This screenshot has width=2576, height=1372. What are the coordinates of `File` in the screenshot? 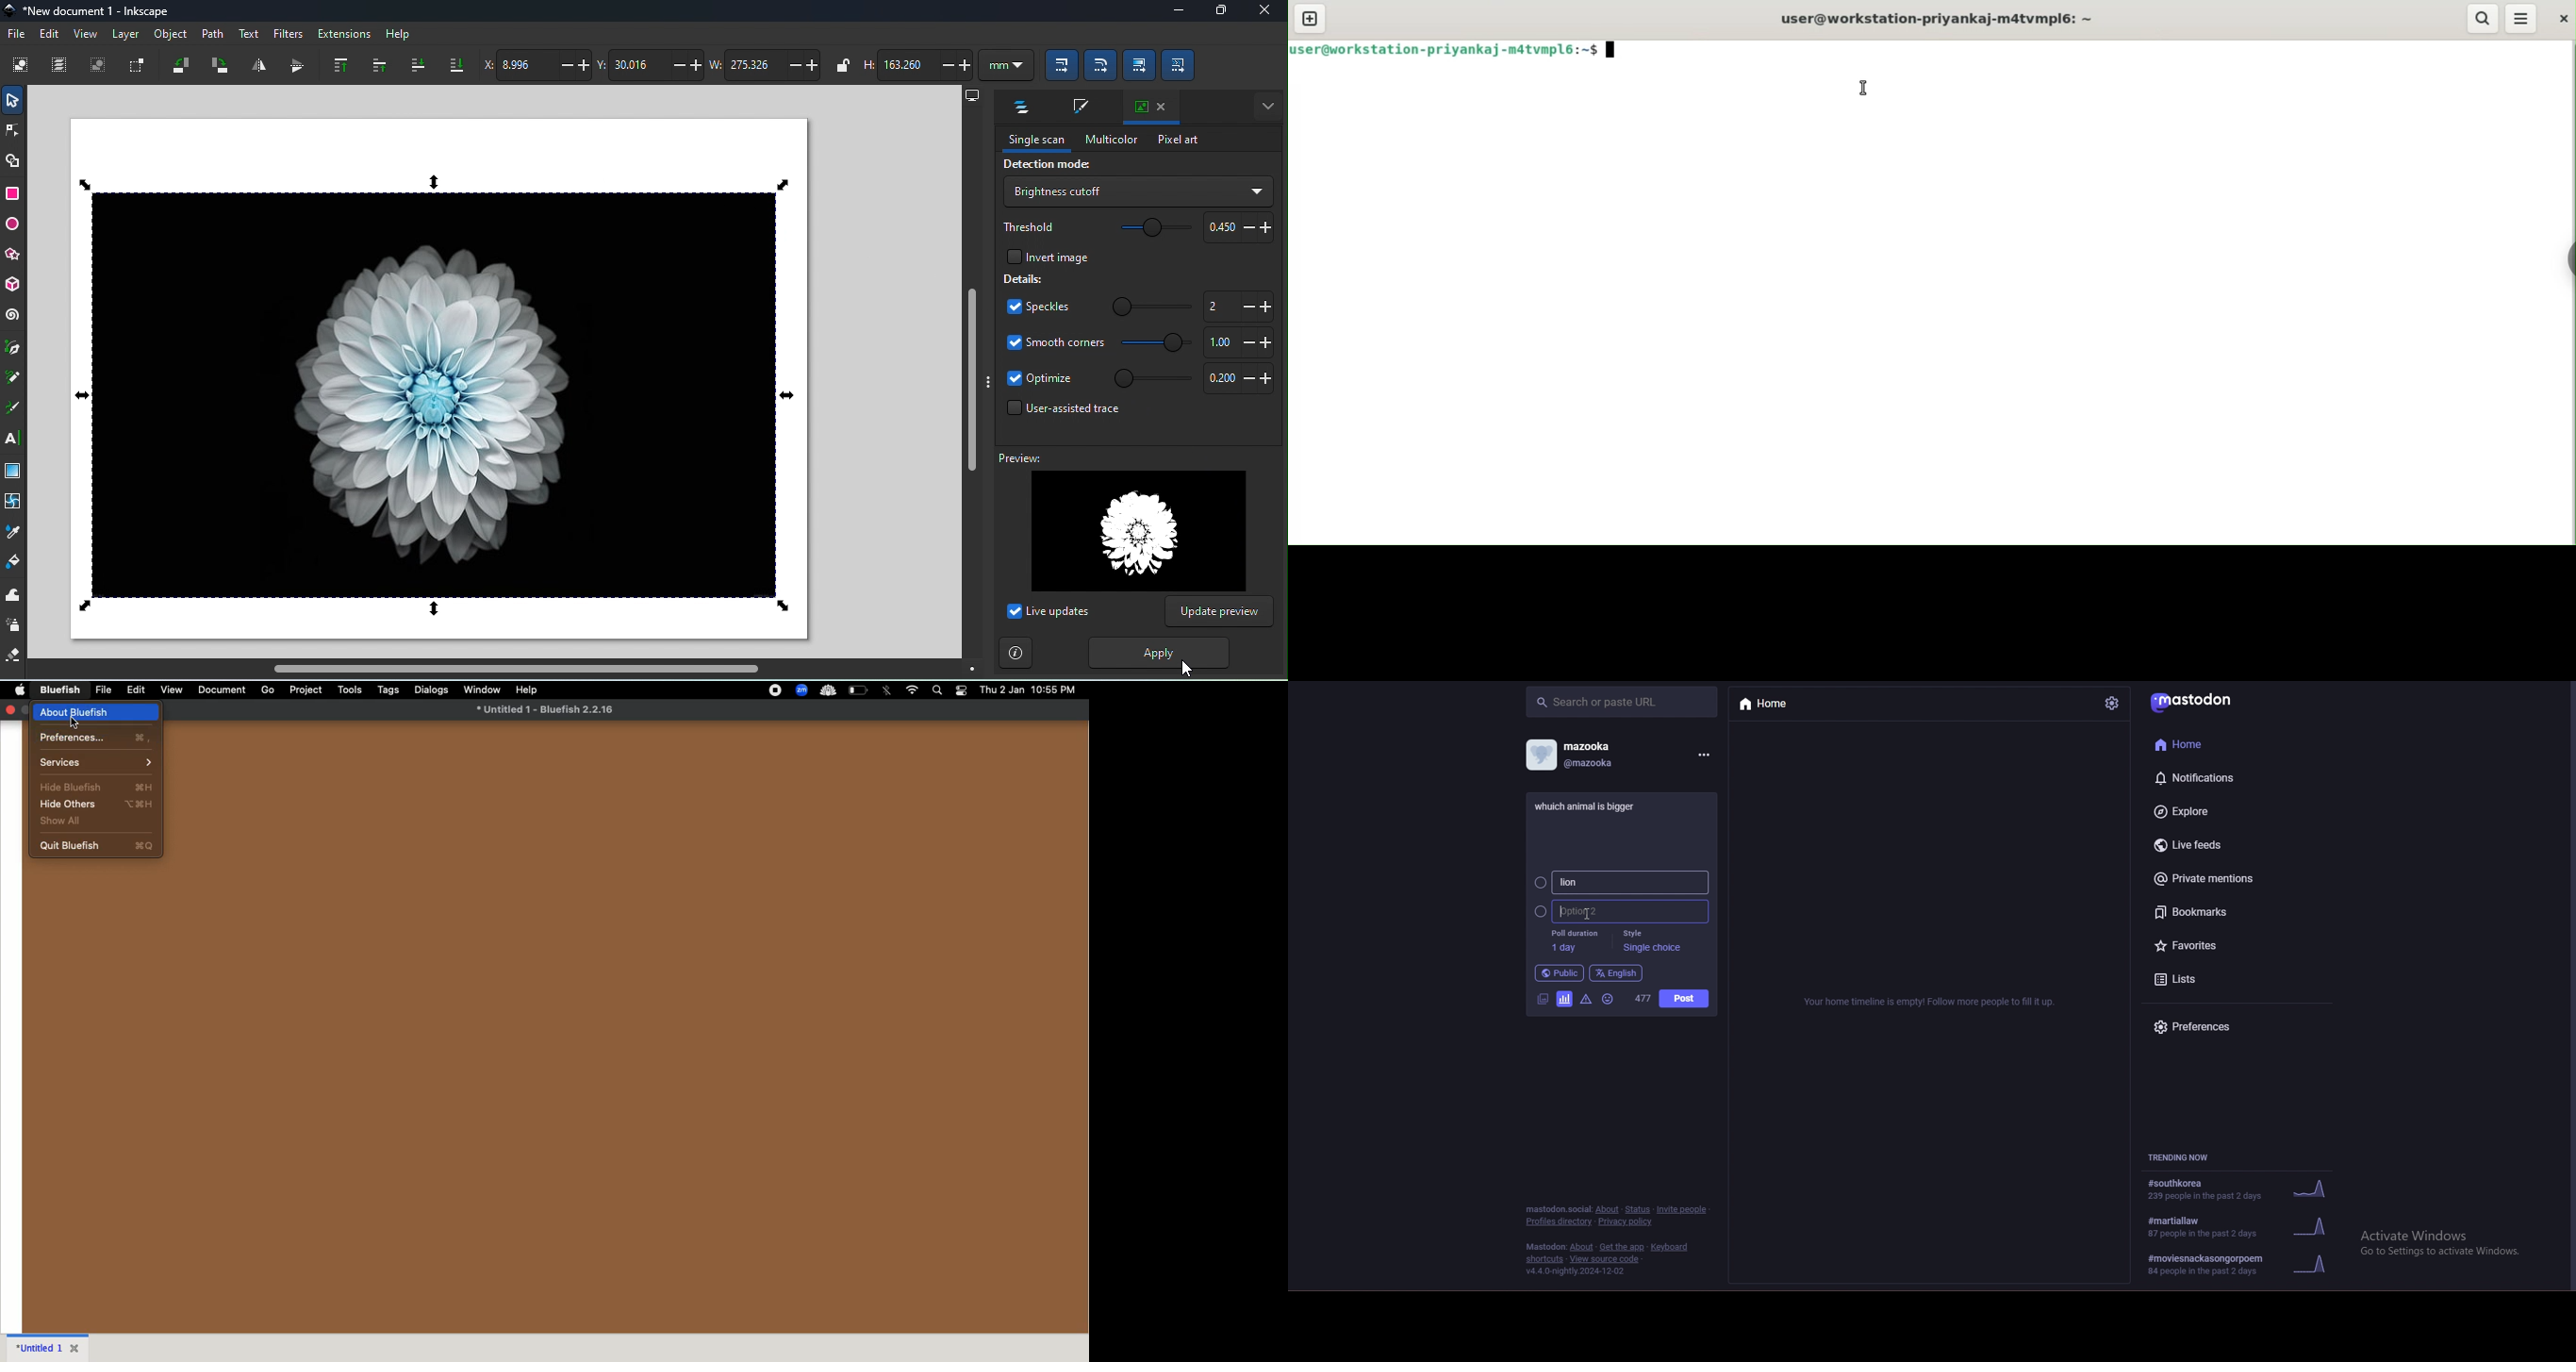 It's located at (16, 32).